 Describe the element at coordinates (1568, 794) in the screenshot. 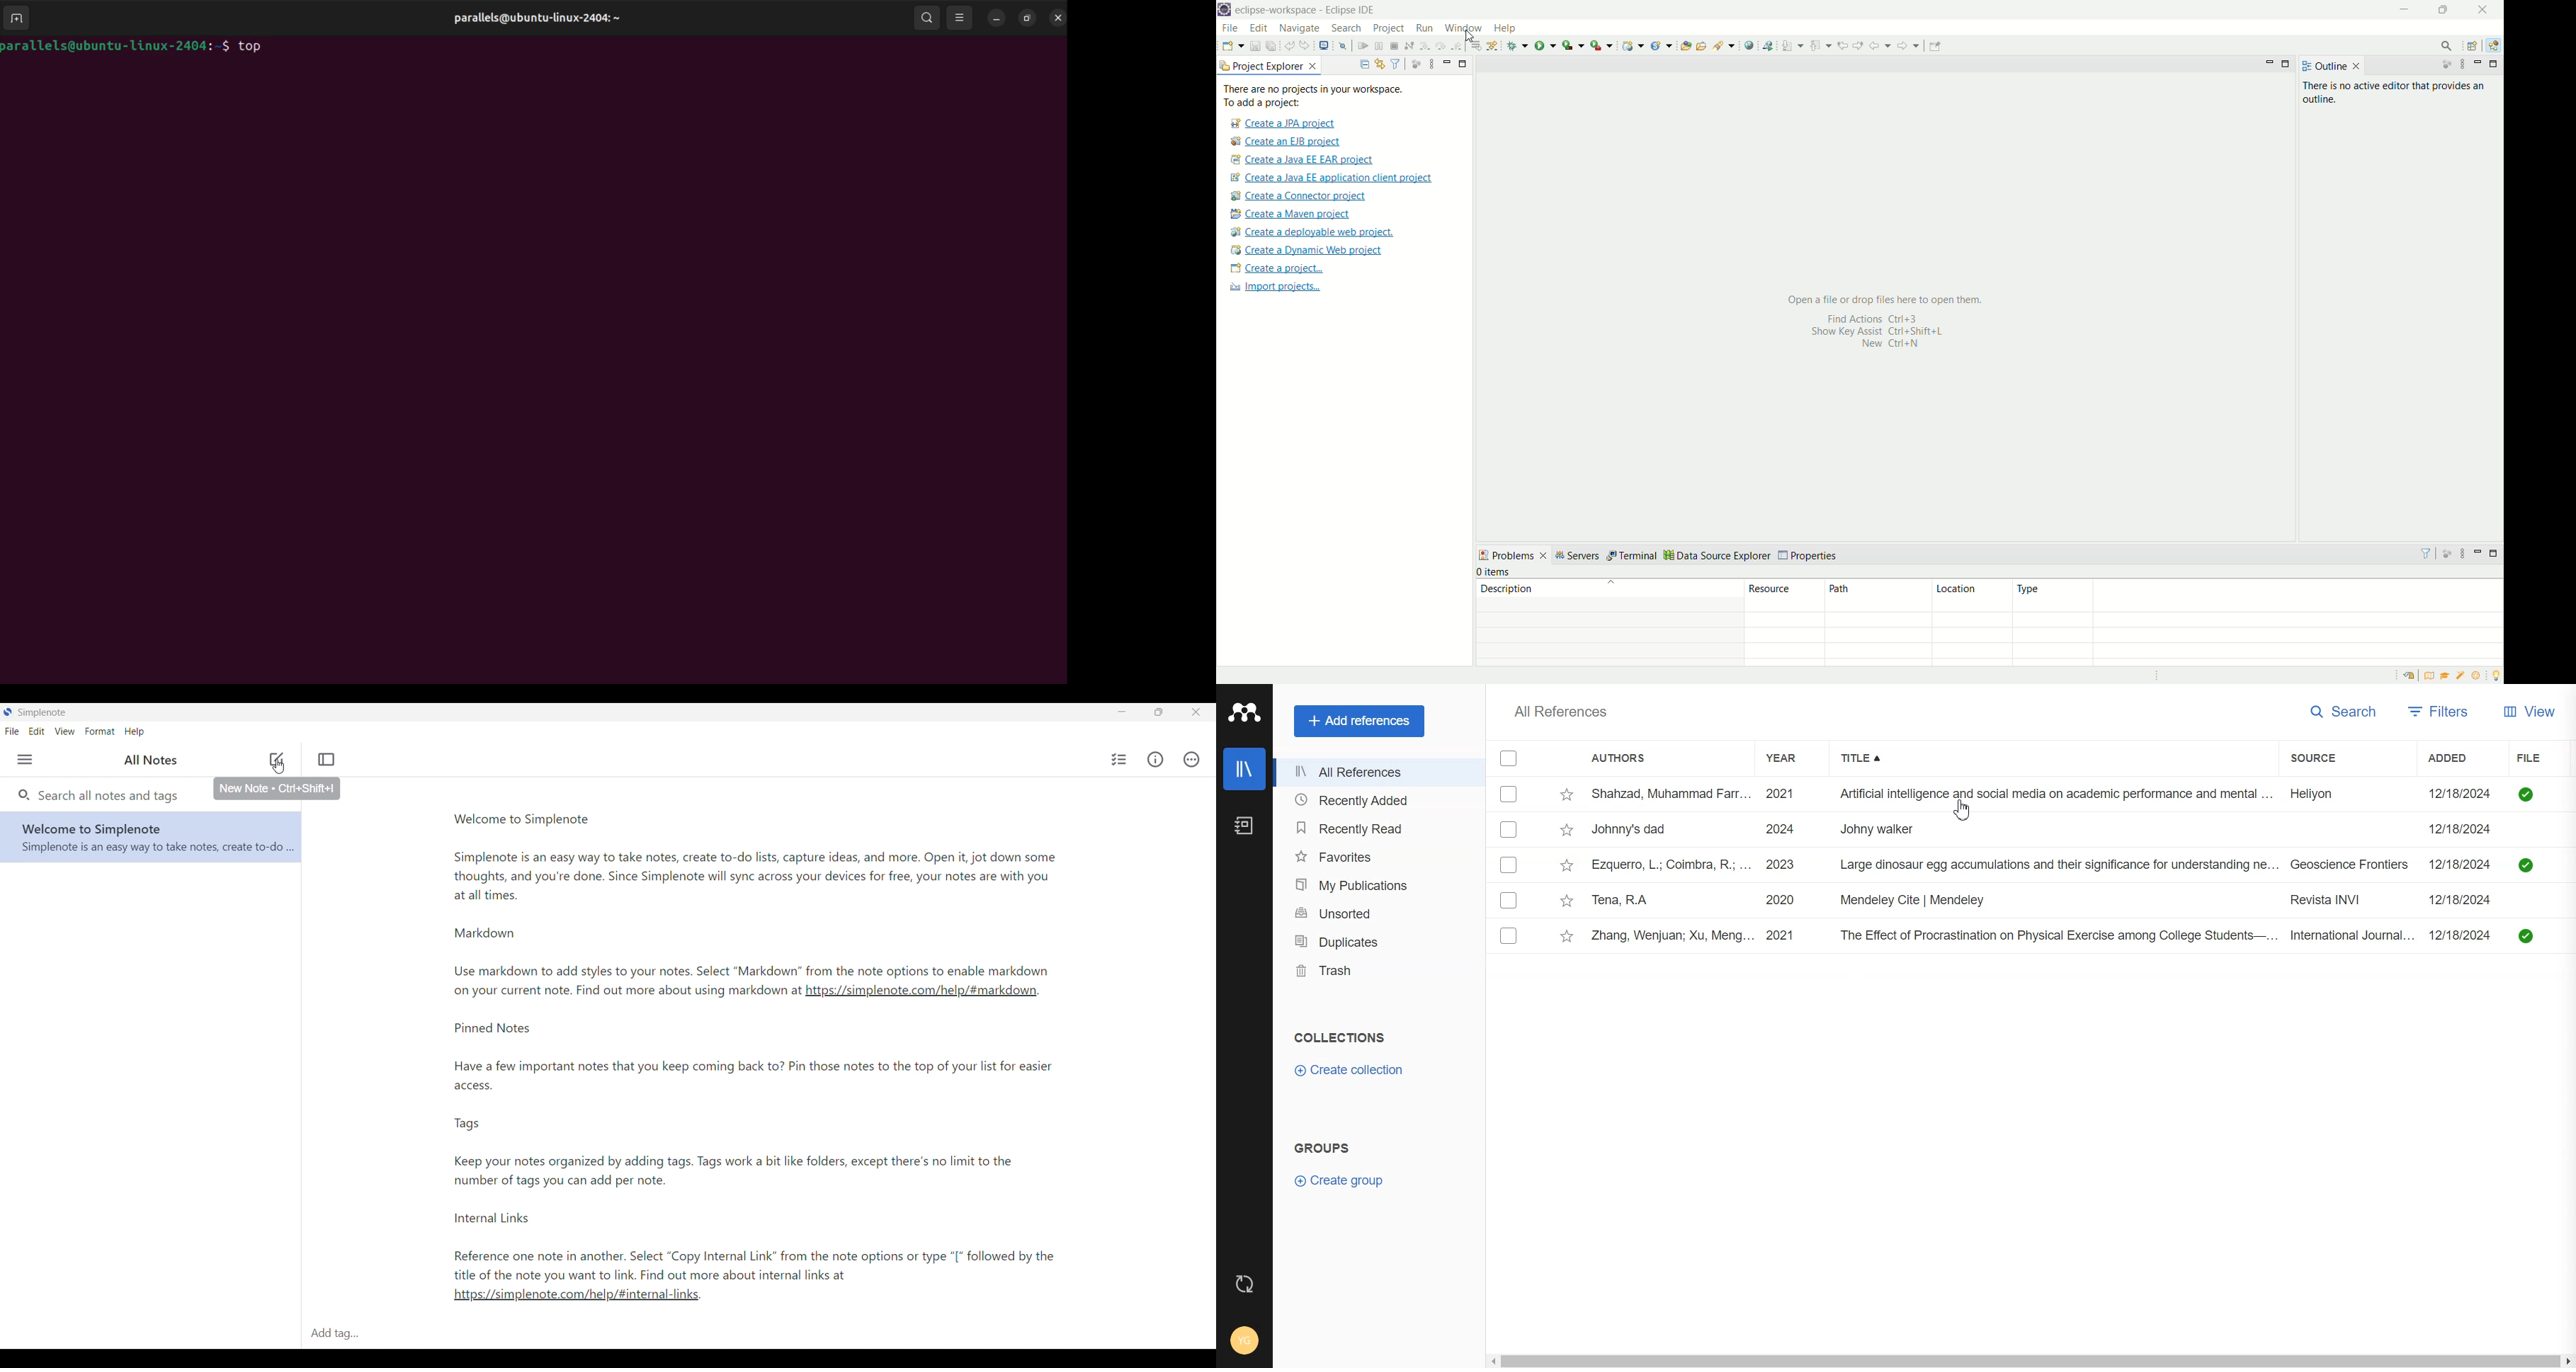

I see `star` at that location.